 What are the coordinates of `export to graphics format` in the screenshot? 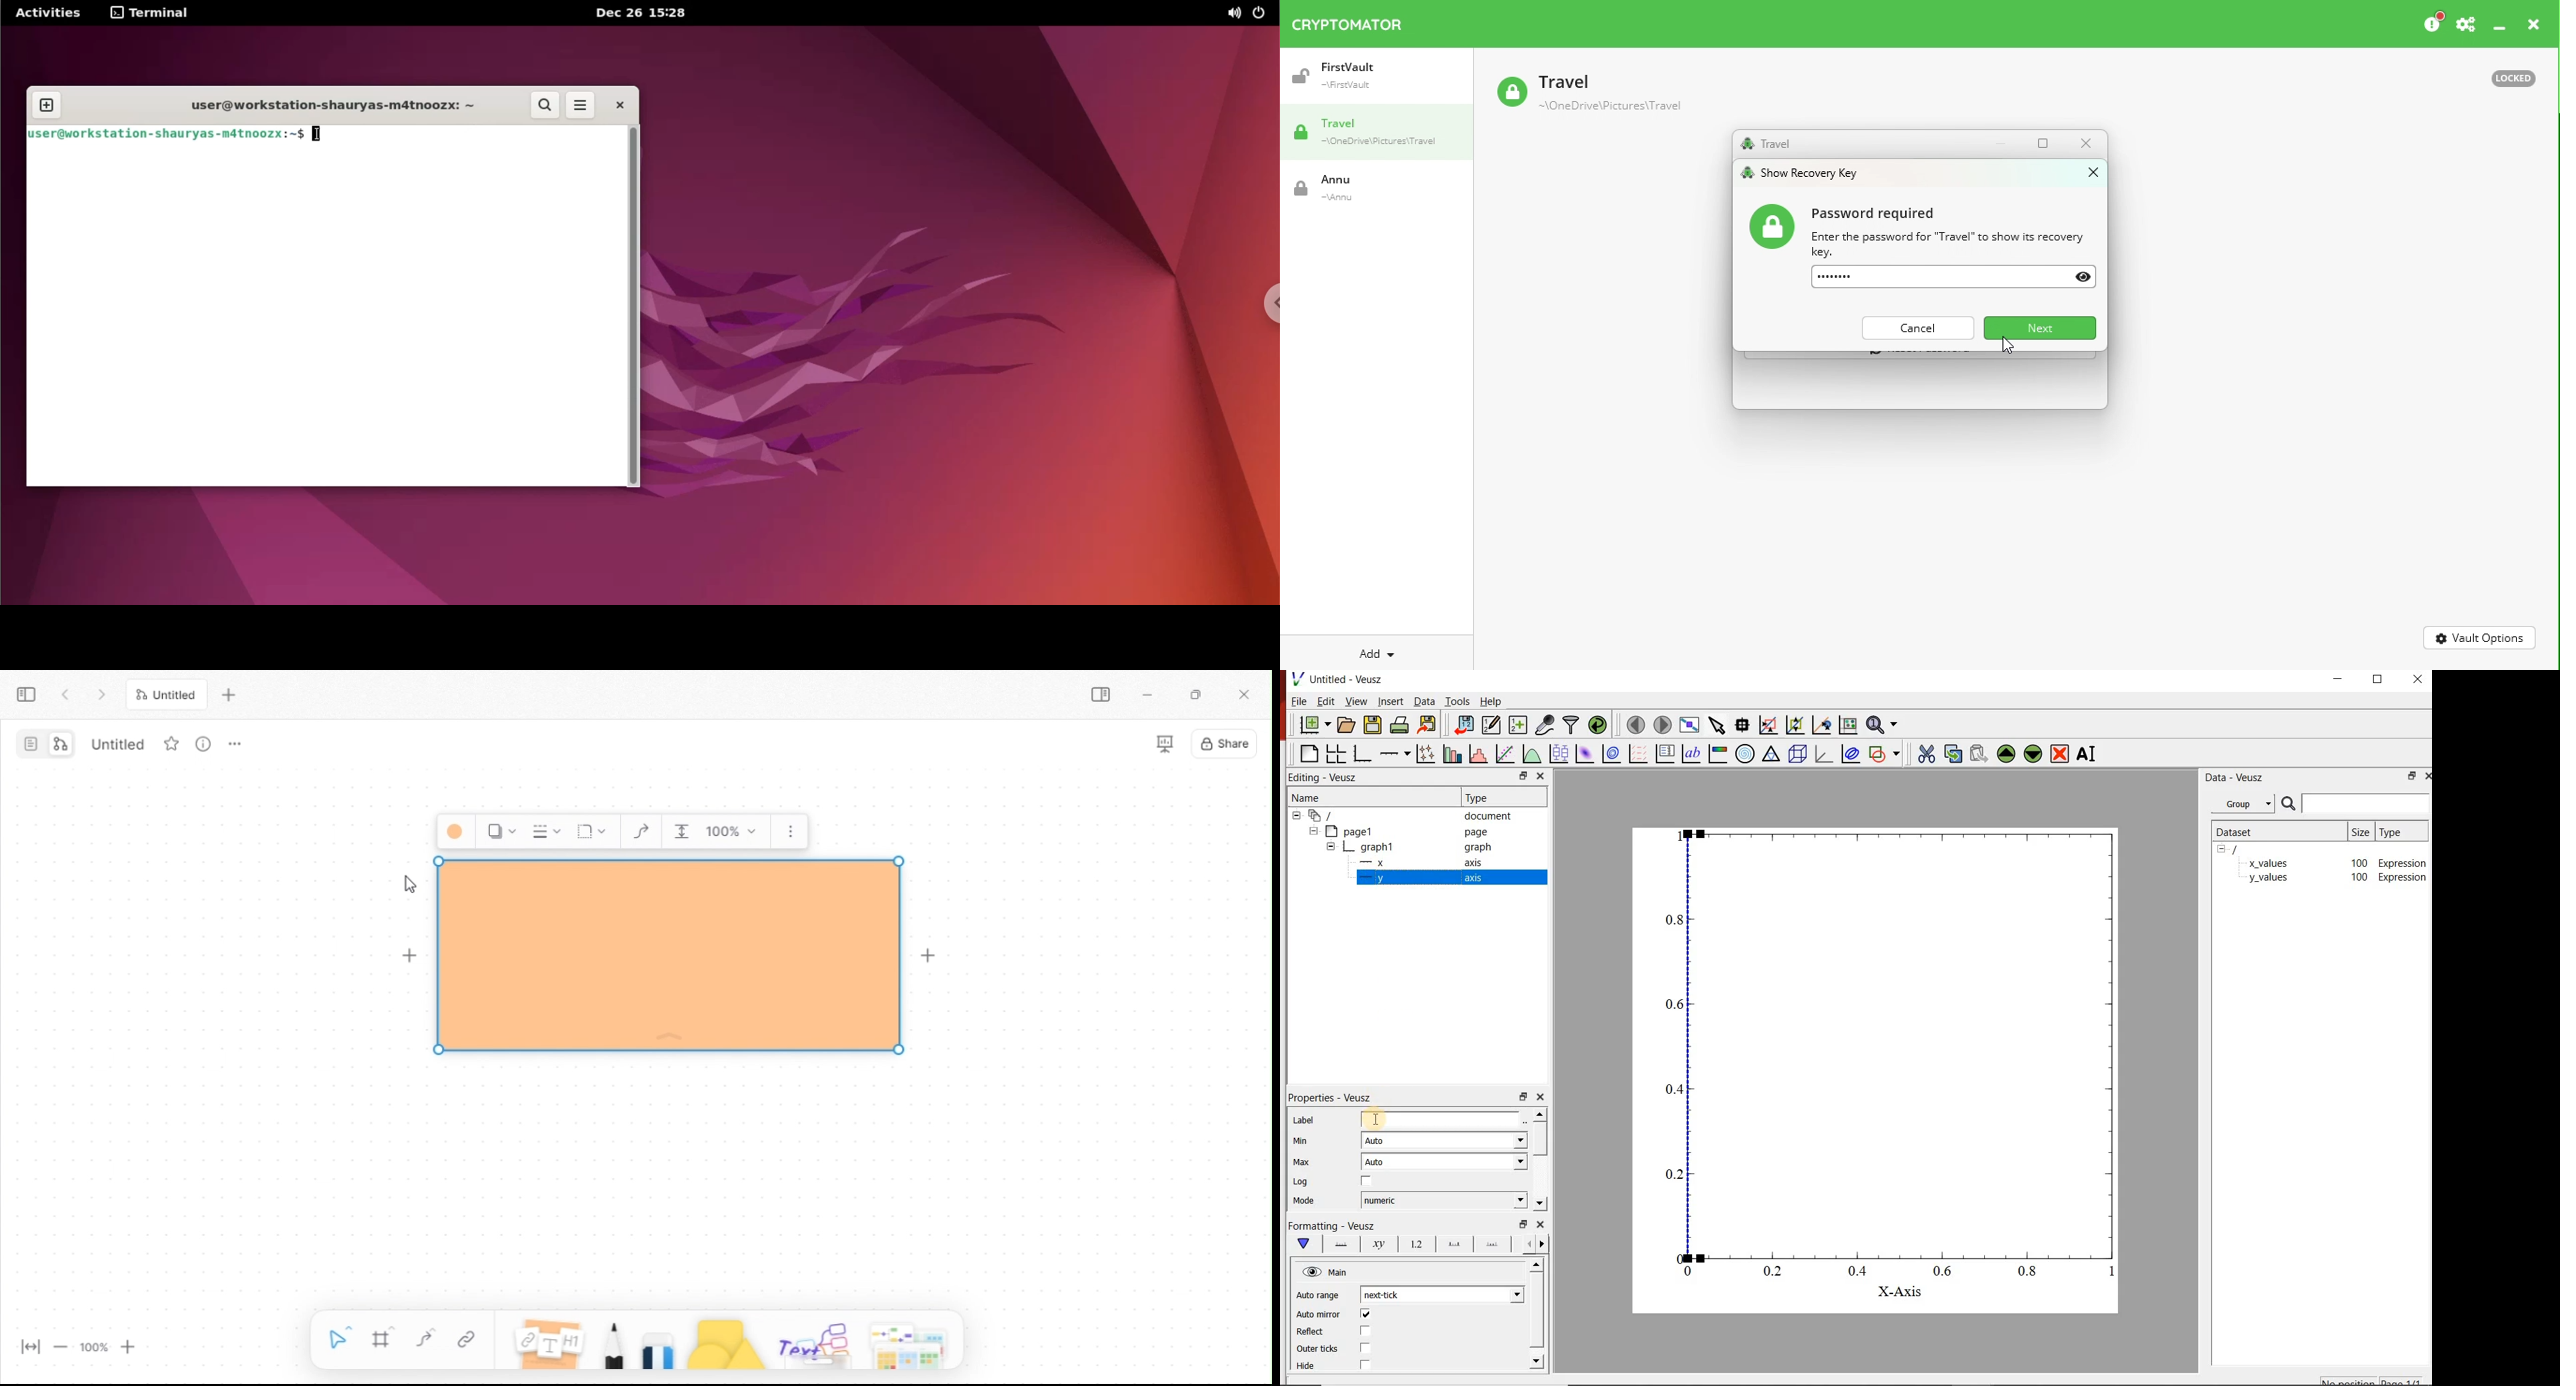 It's located at (1428, 724).